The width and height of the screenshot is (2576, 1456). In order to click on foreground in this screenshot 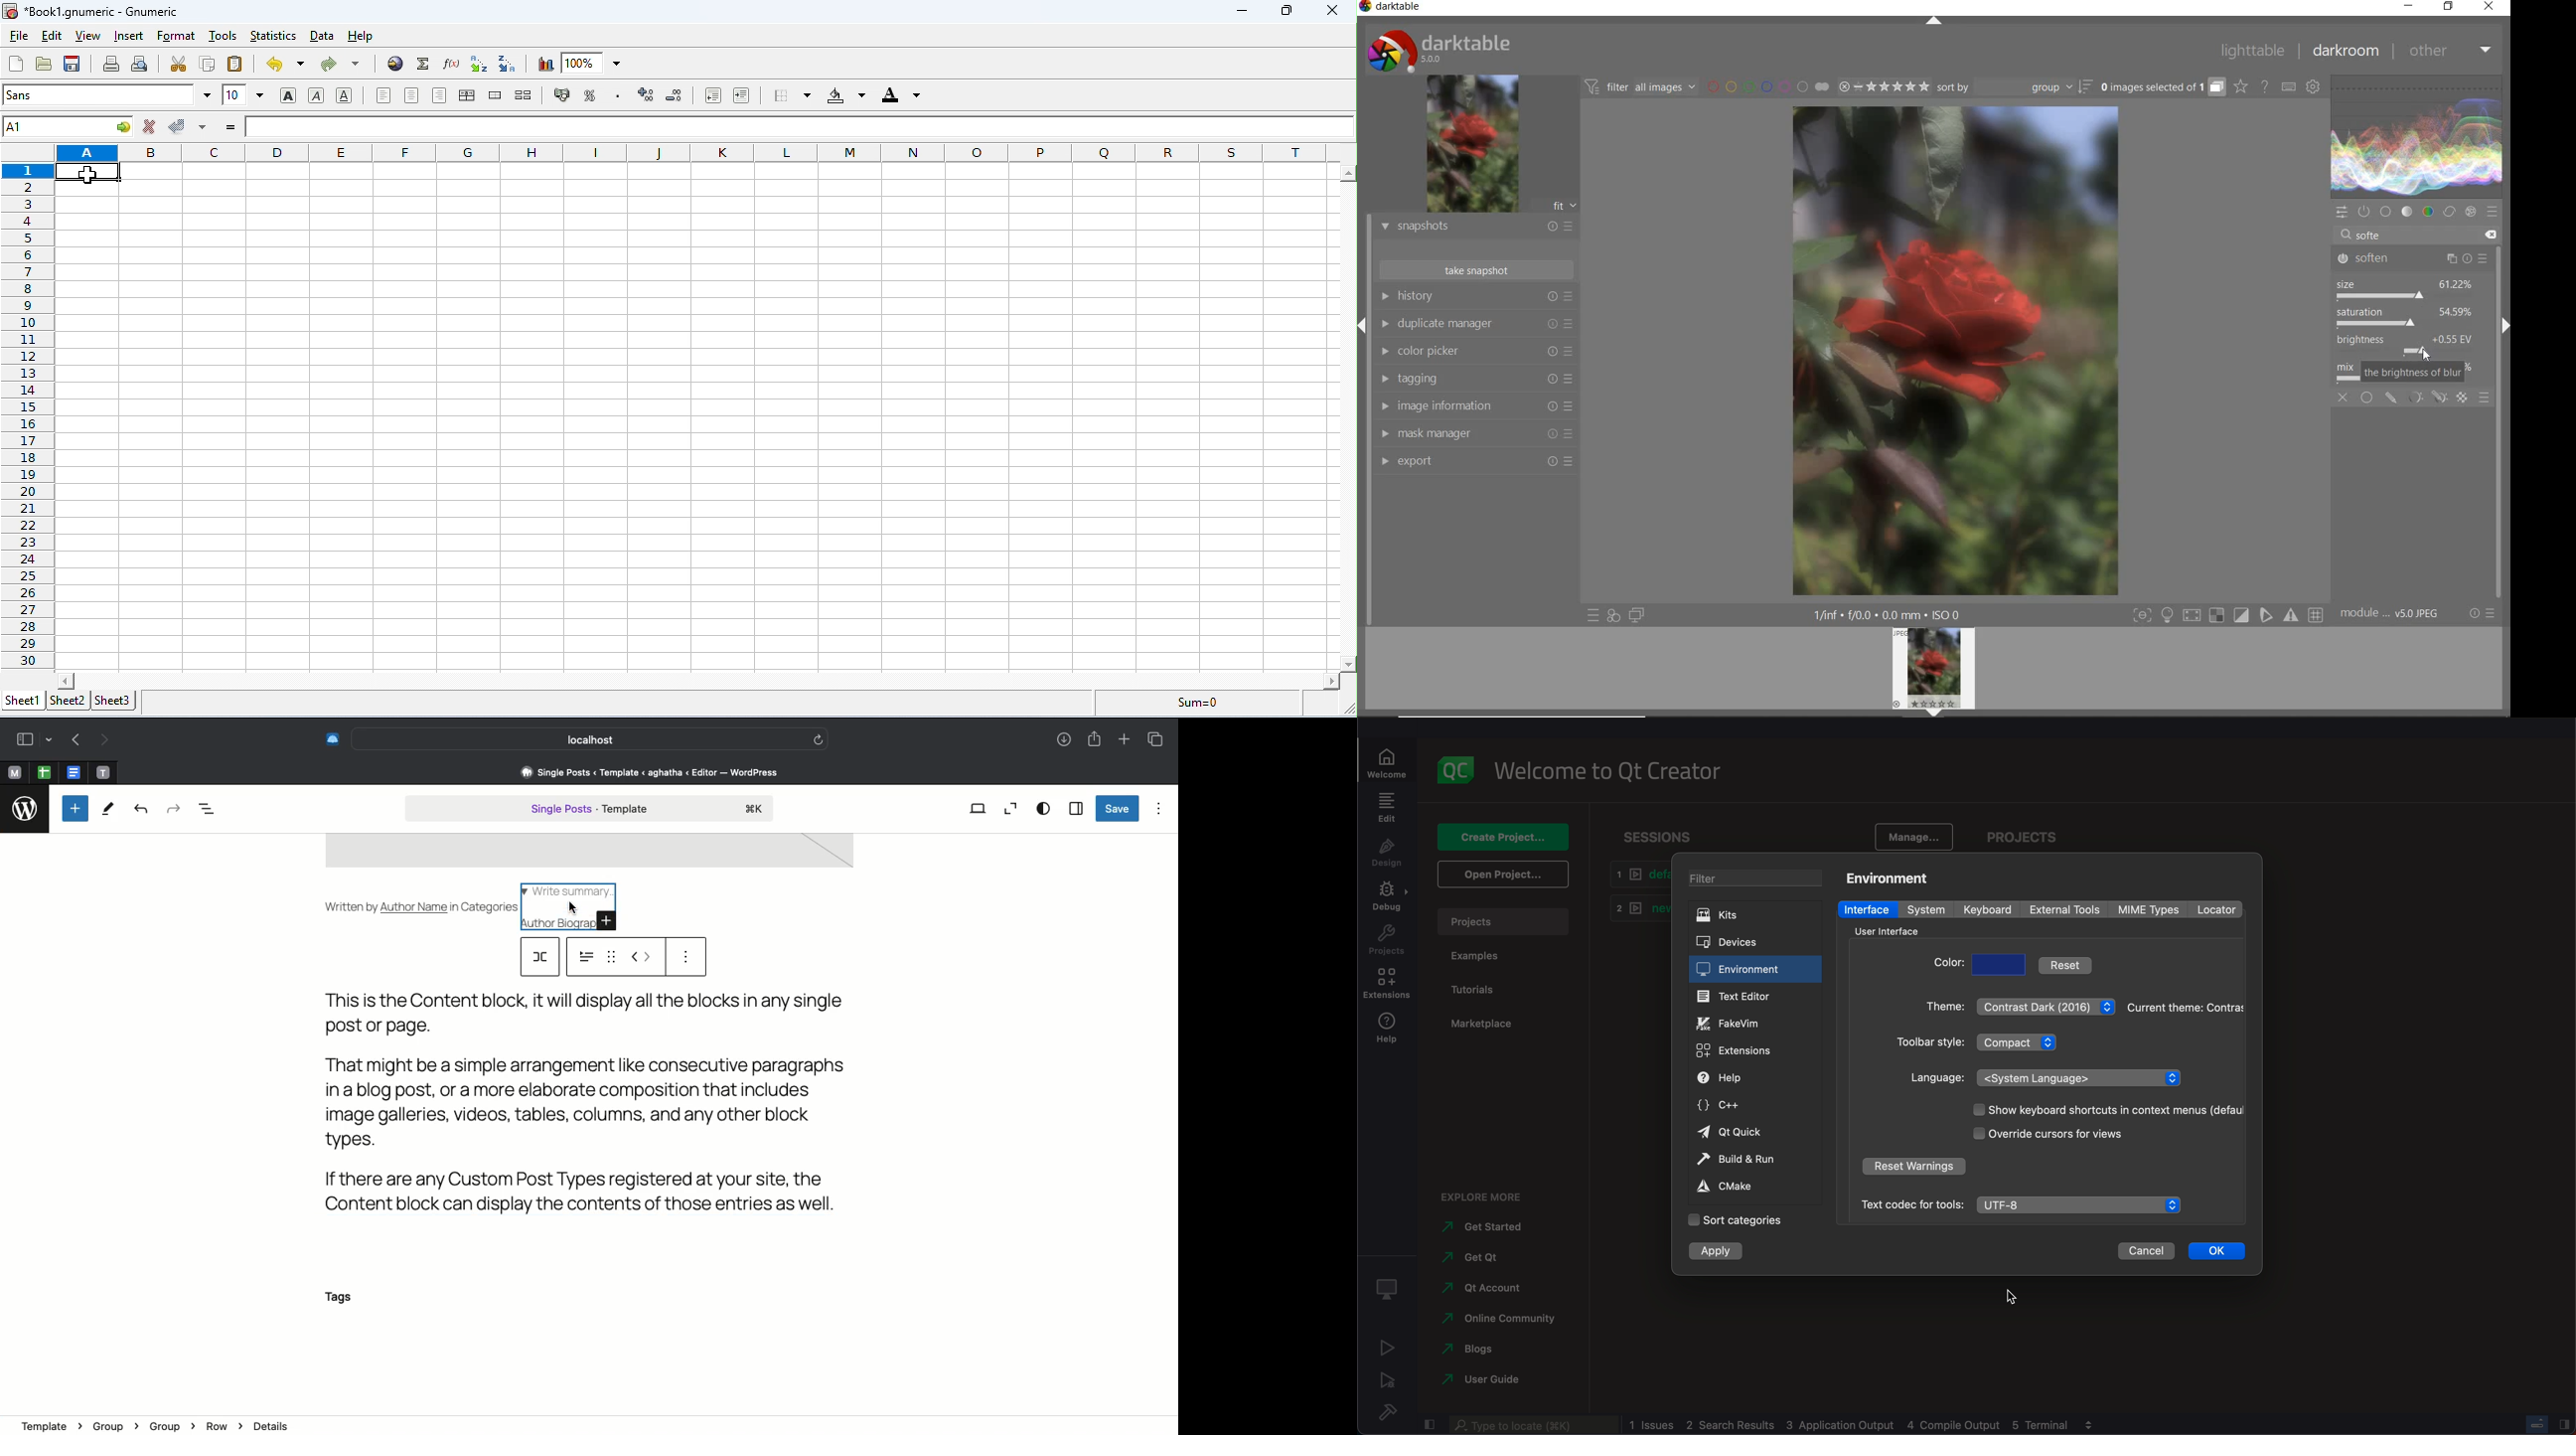, I will do `click(902, 94)`.